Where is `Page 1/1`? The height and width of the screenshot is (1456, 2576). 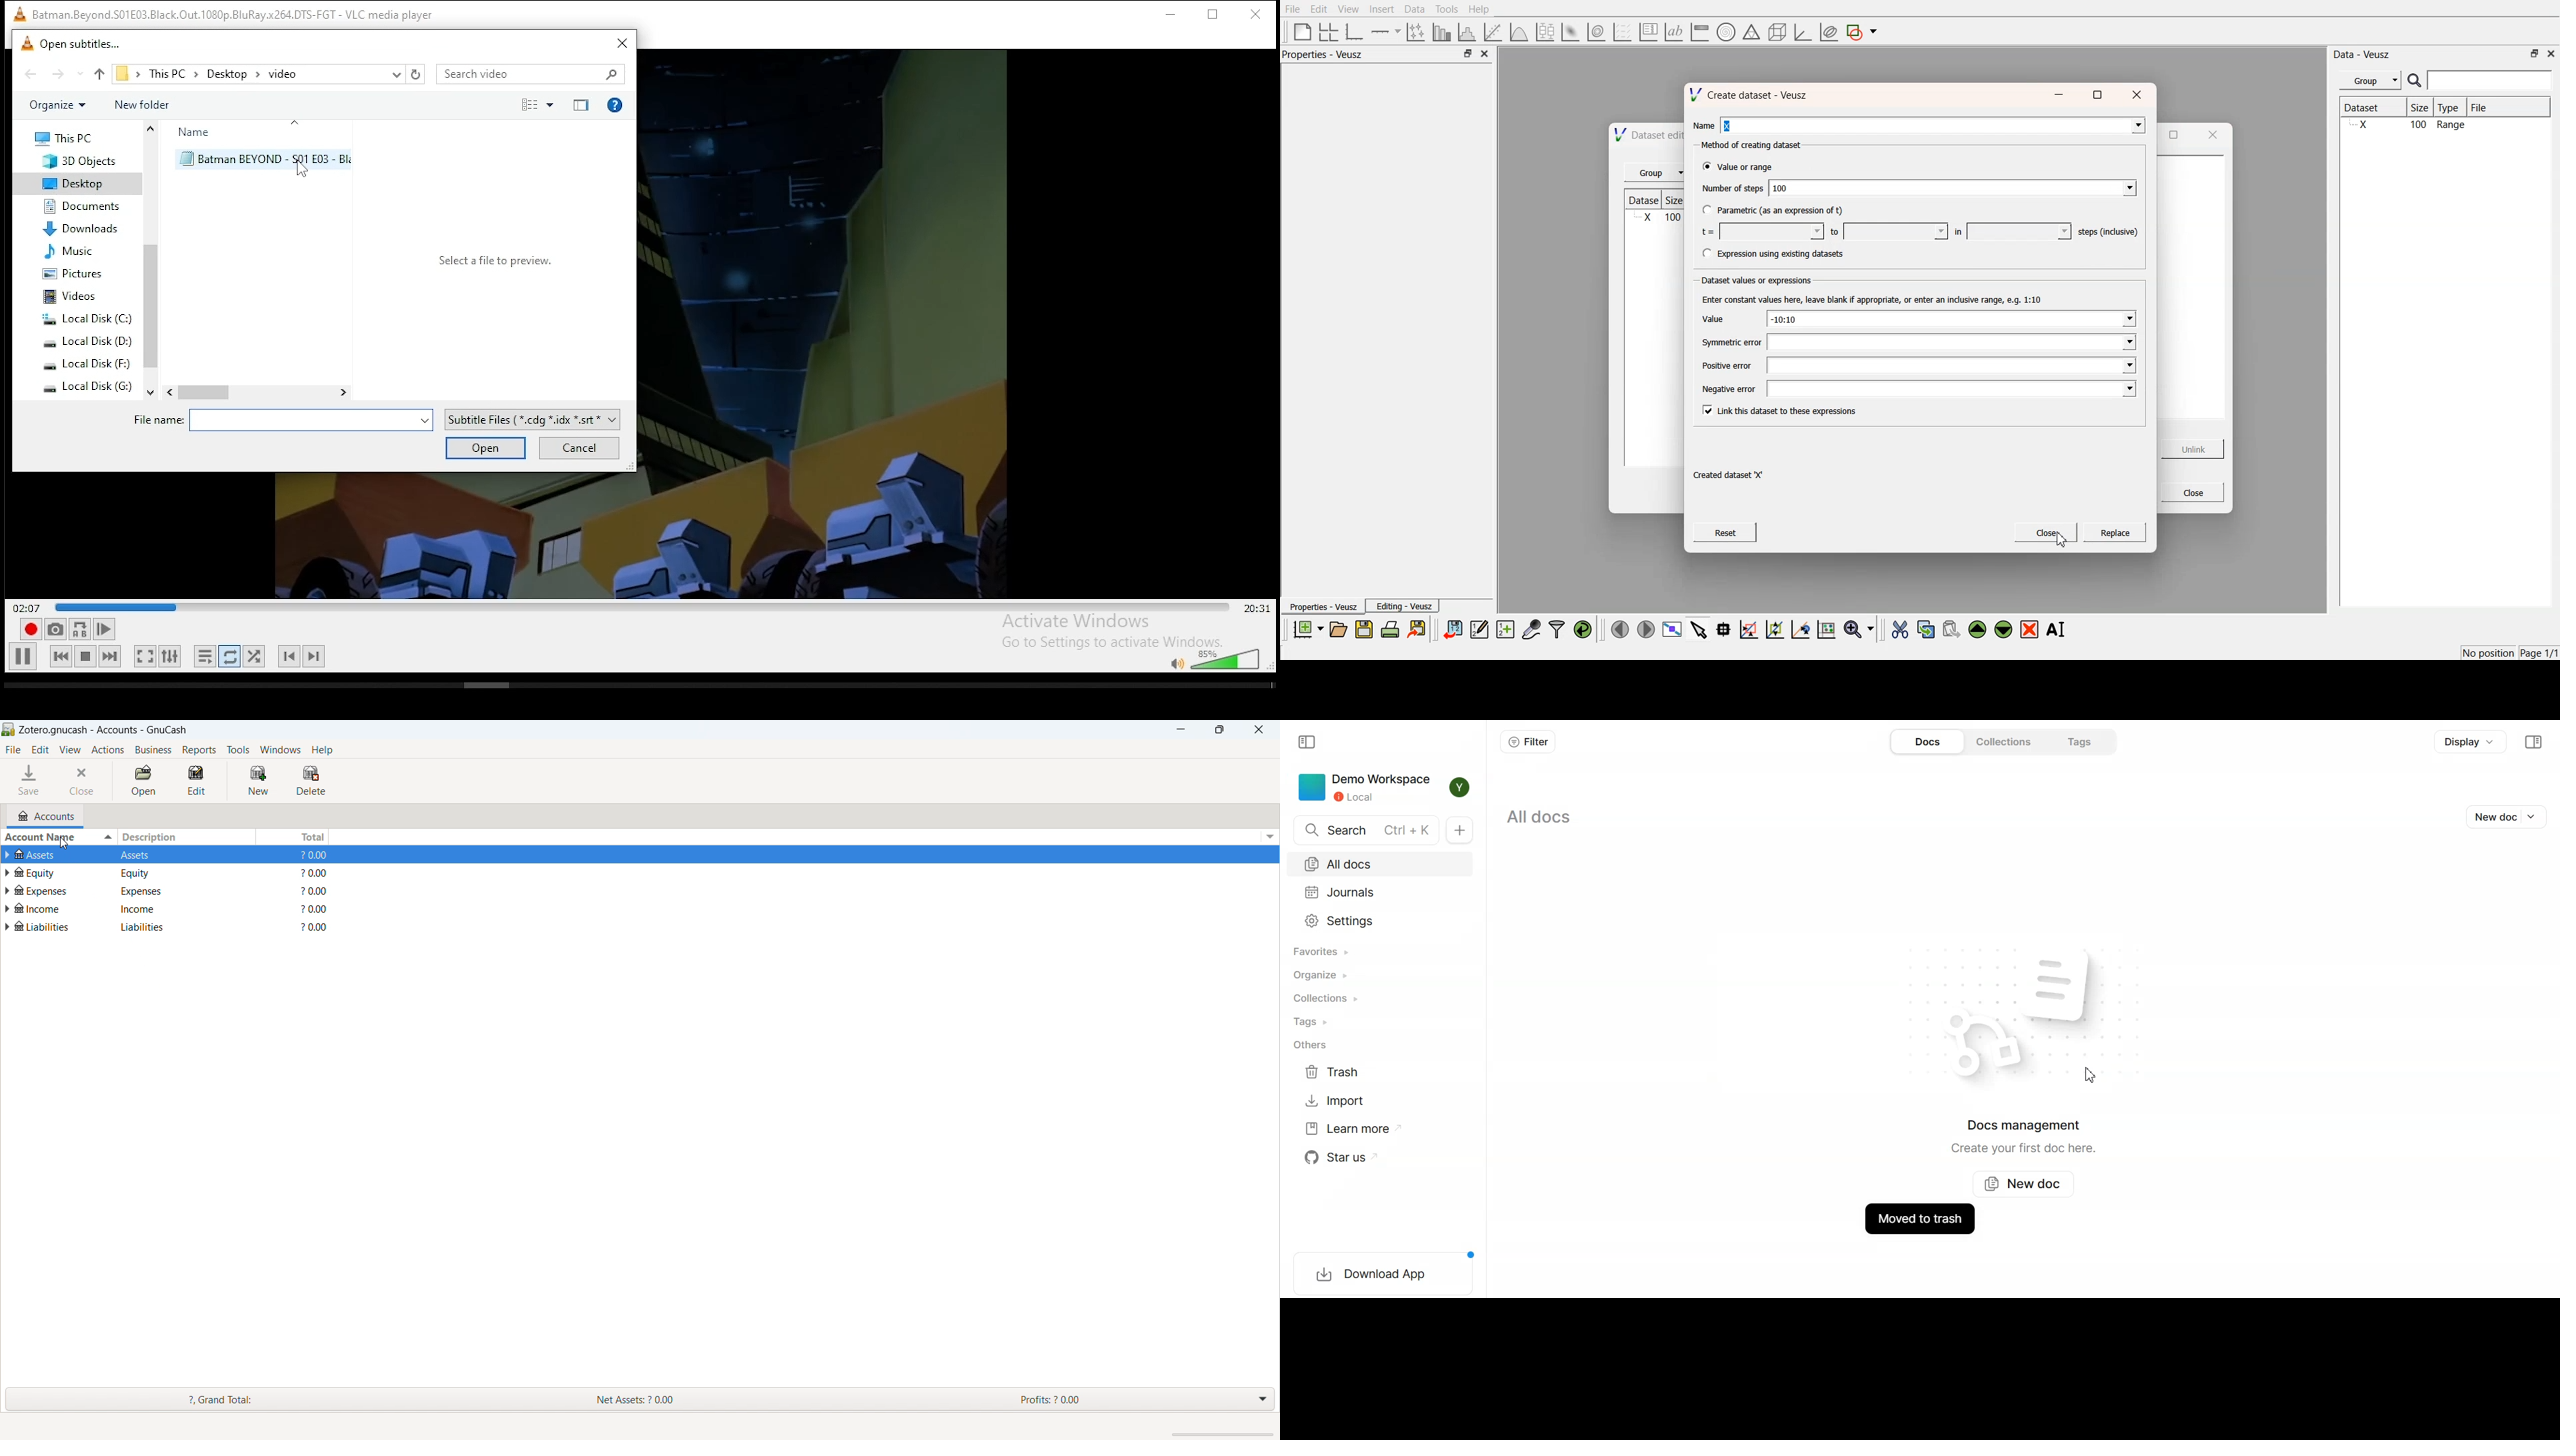 Page 1/1 is located at coordinates (2540, 653).